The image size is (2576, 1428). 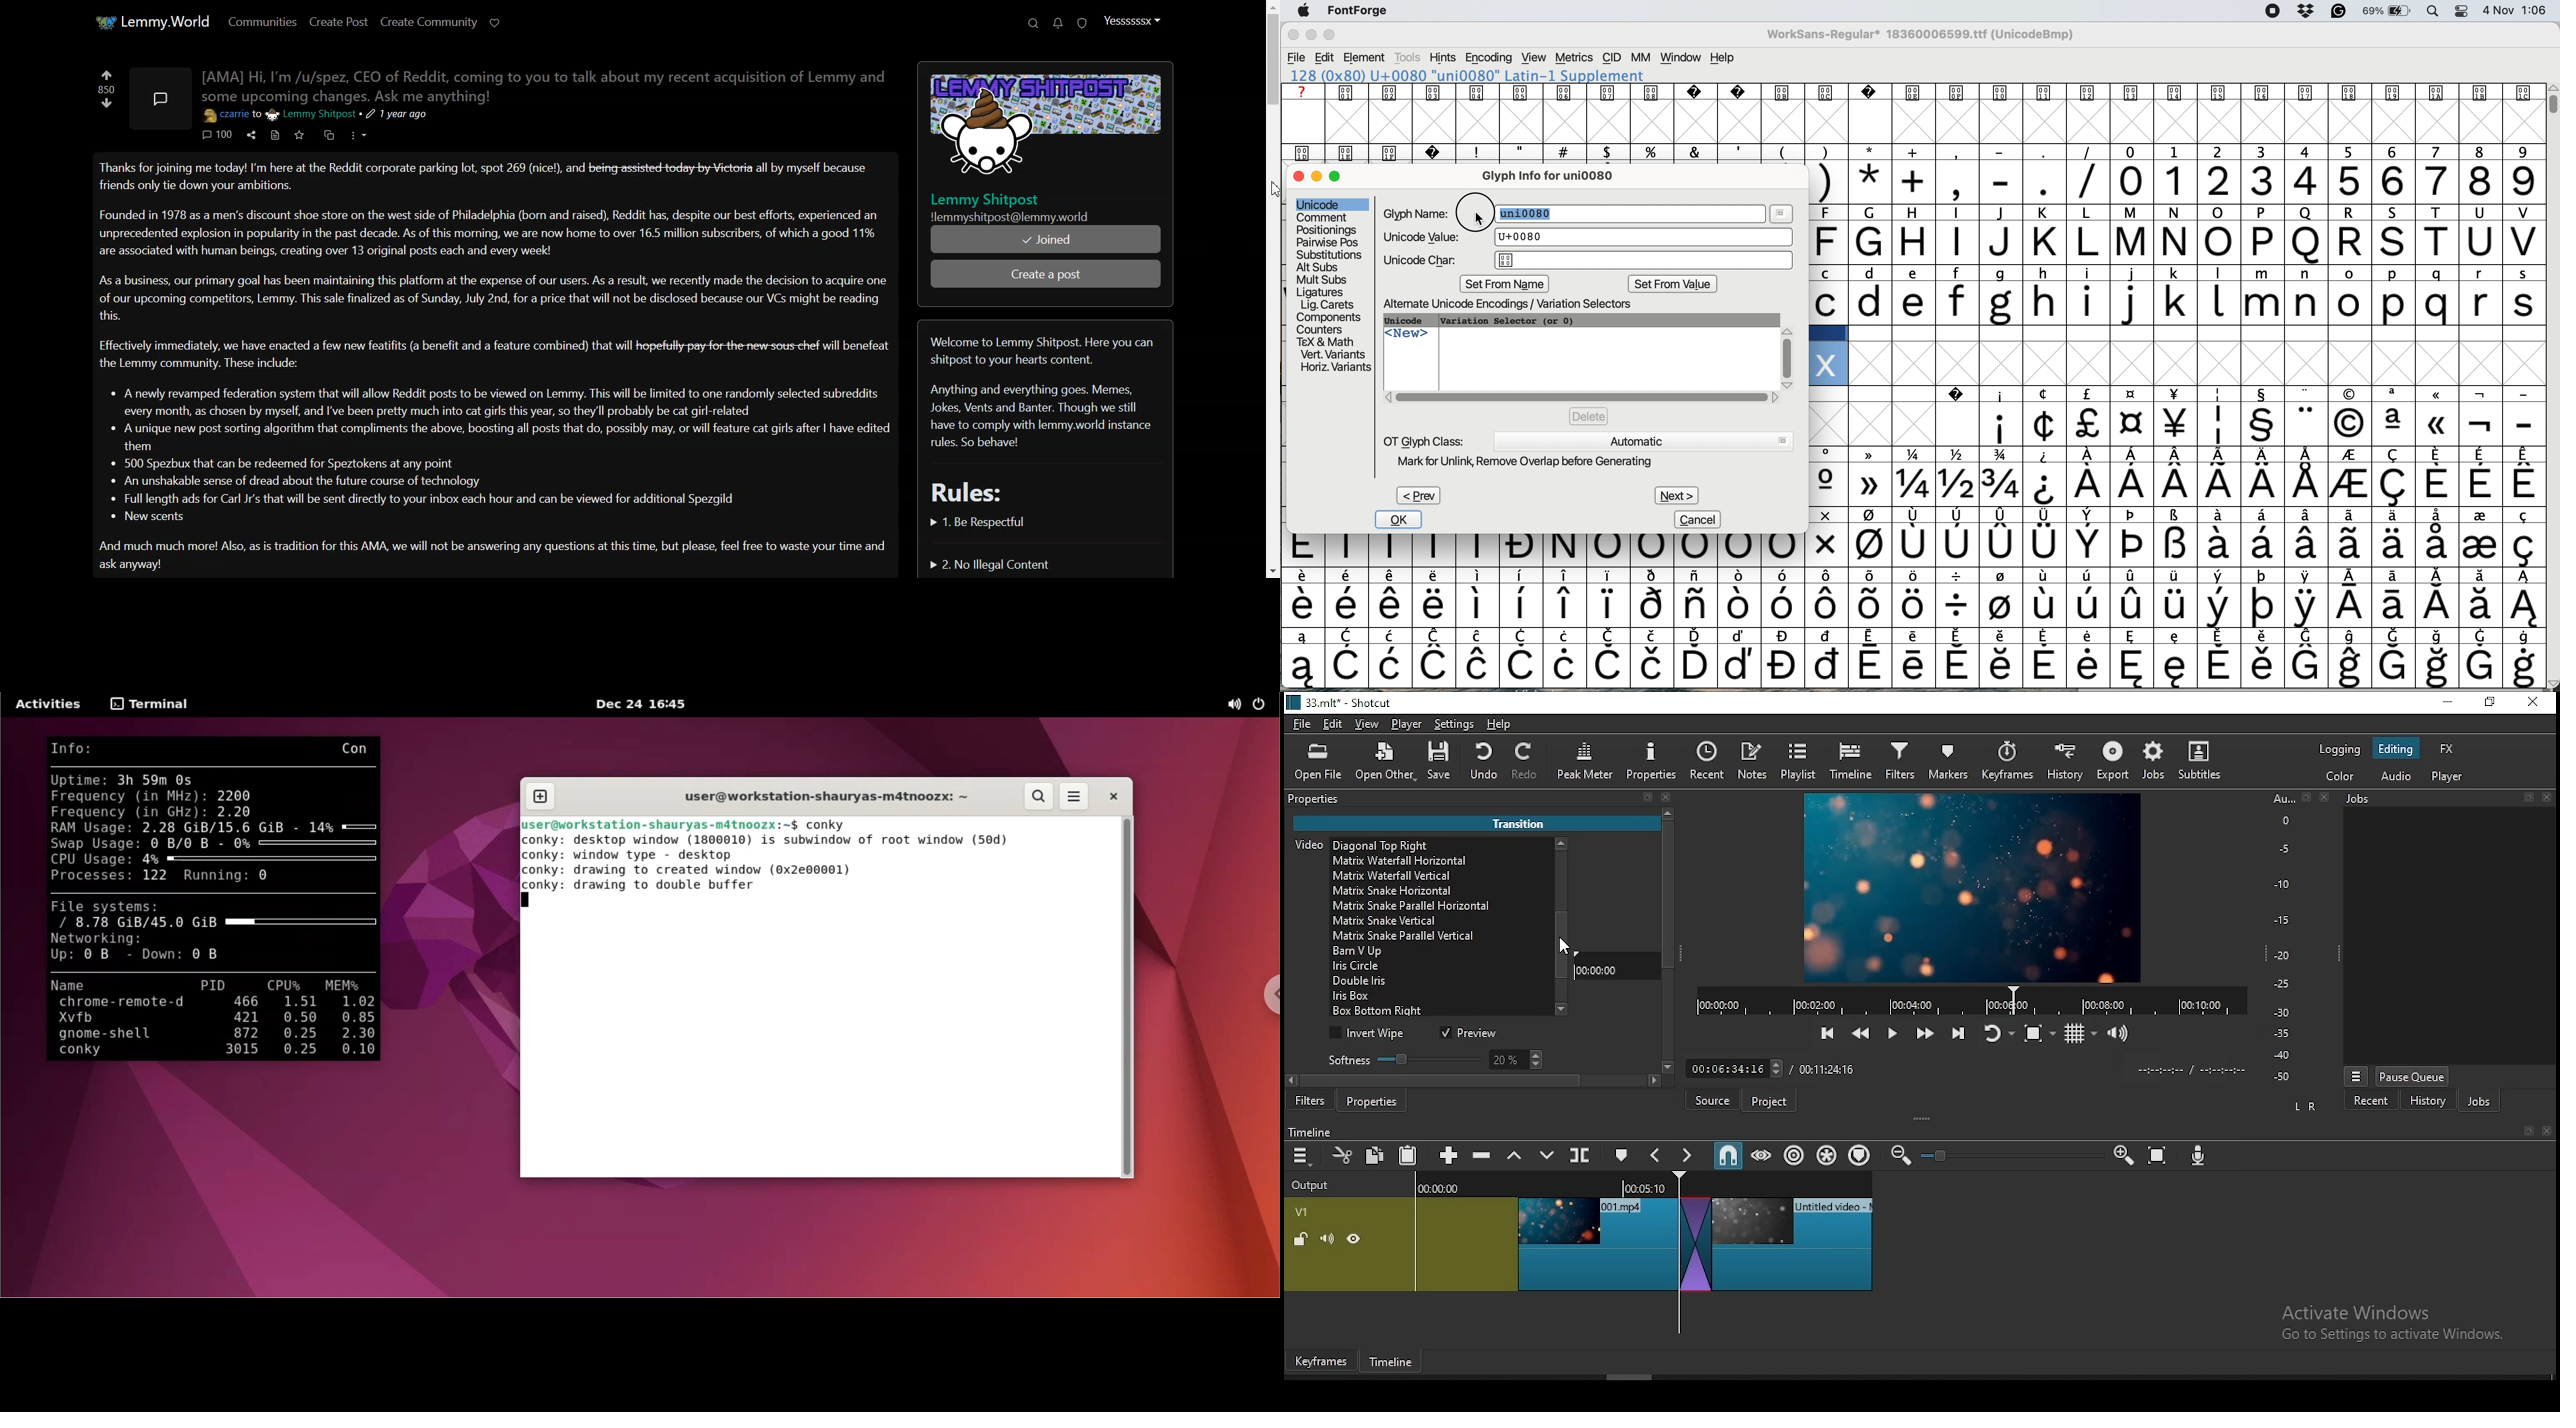 I want to click on SPECIAL CHARACTERS, so click(x=2176, y=394).